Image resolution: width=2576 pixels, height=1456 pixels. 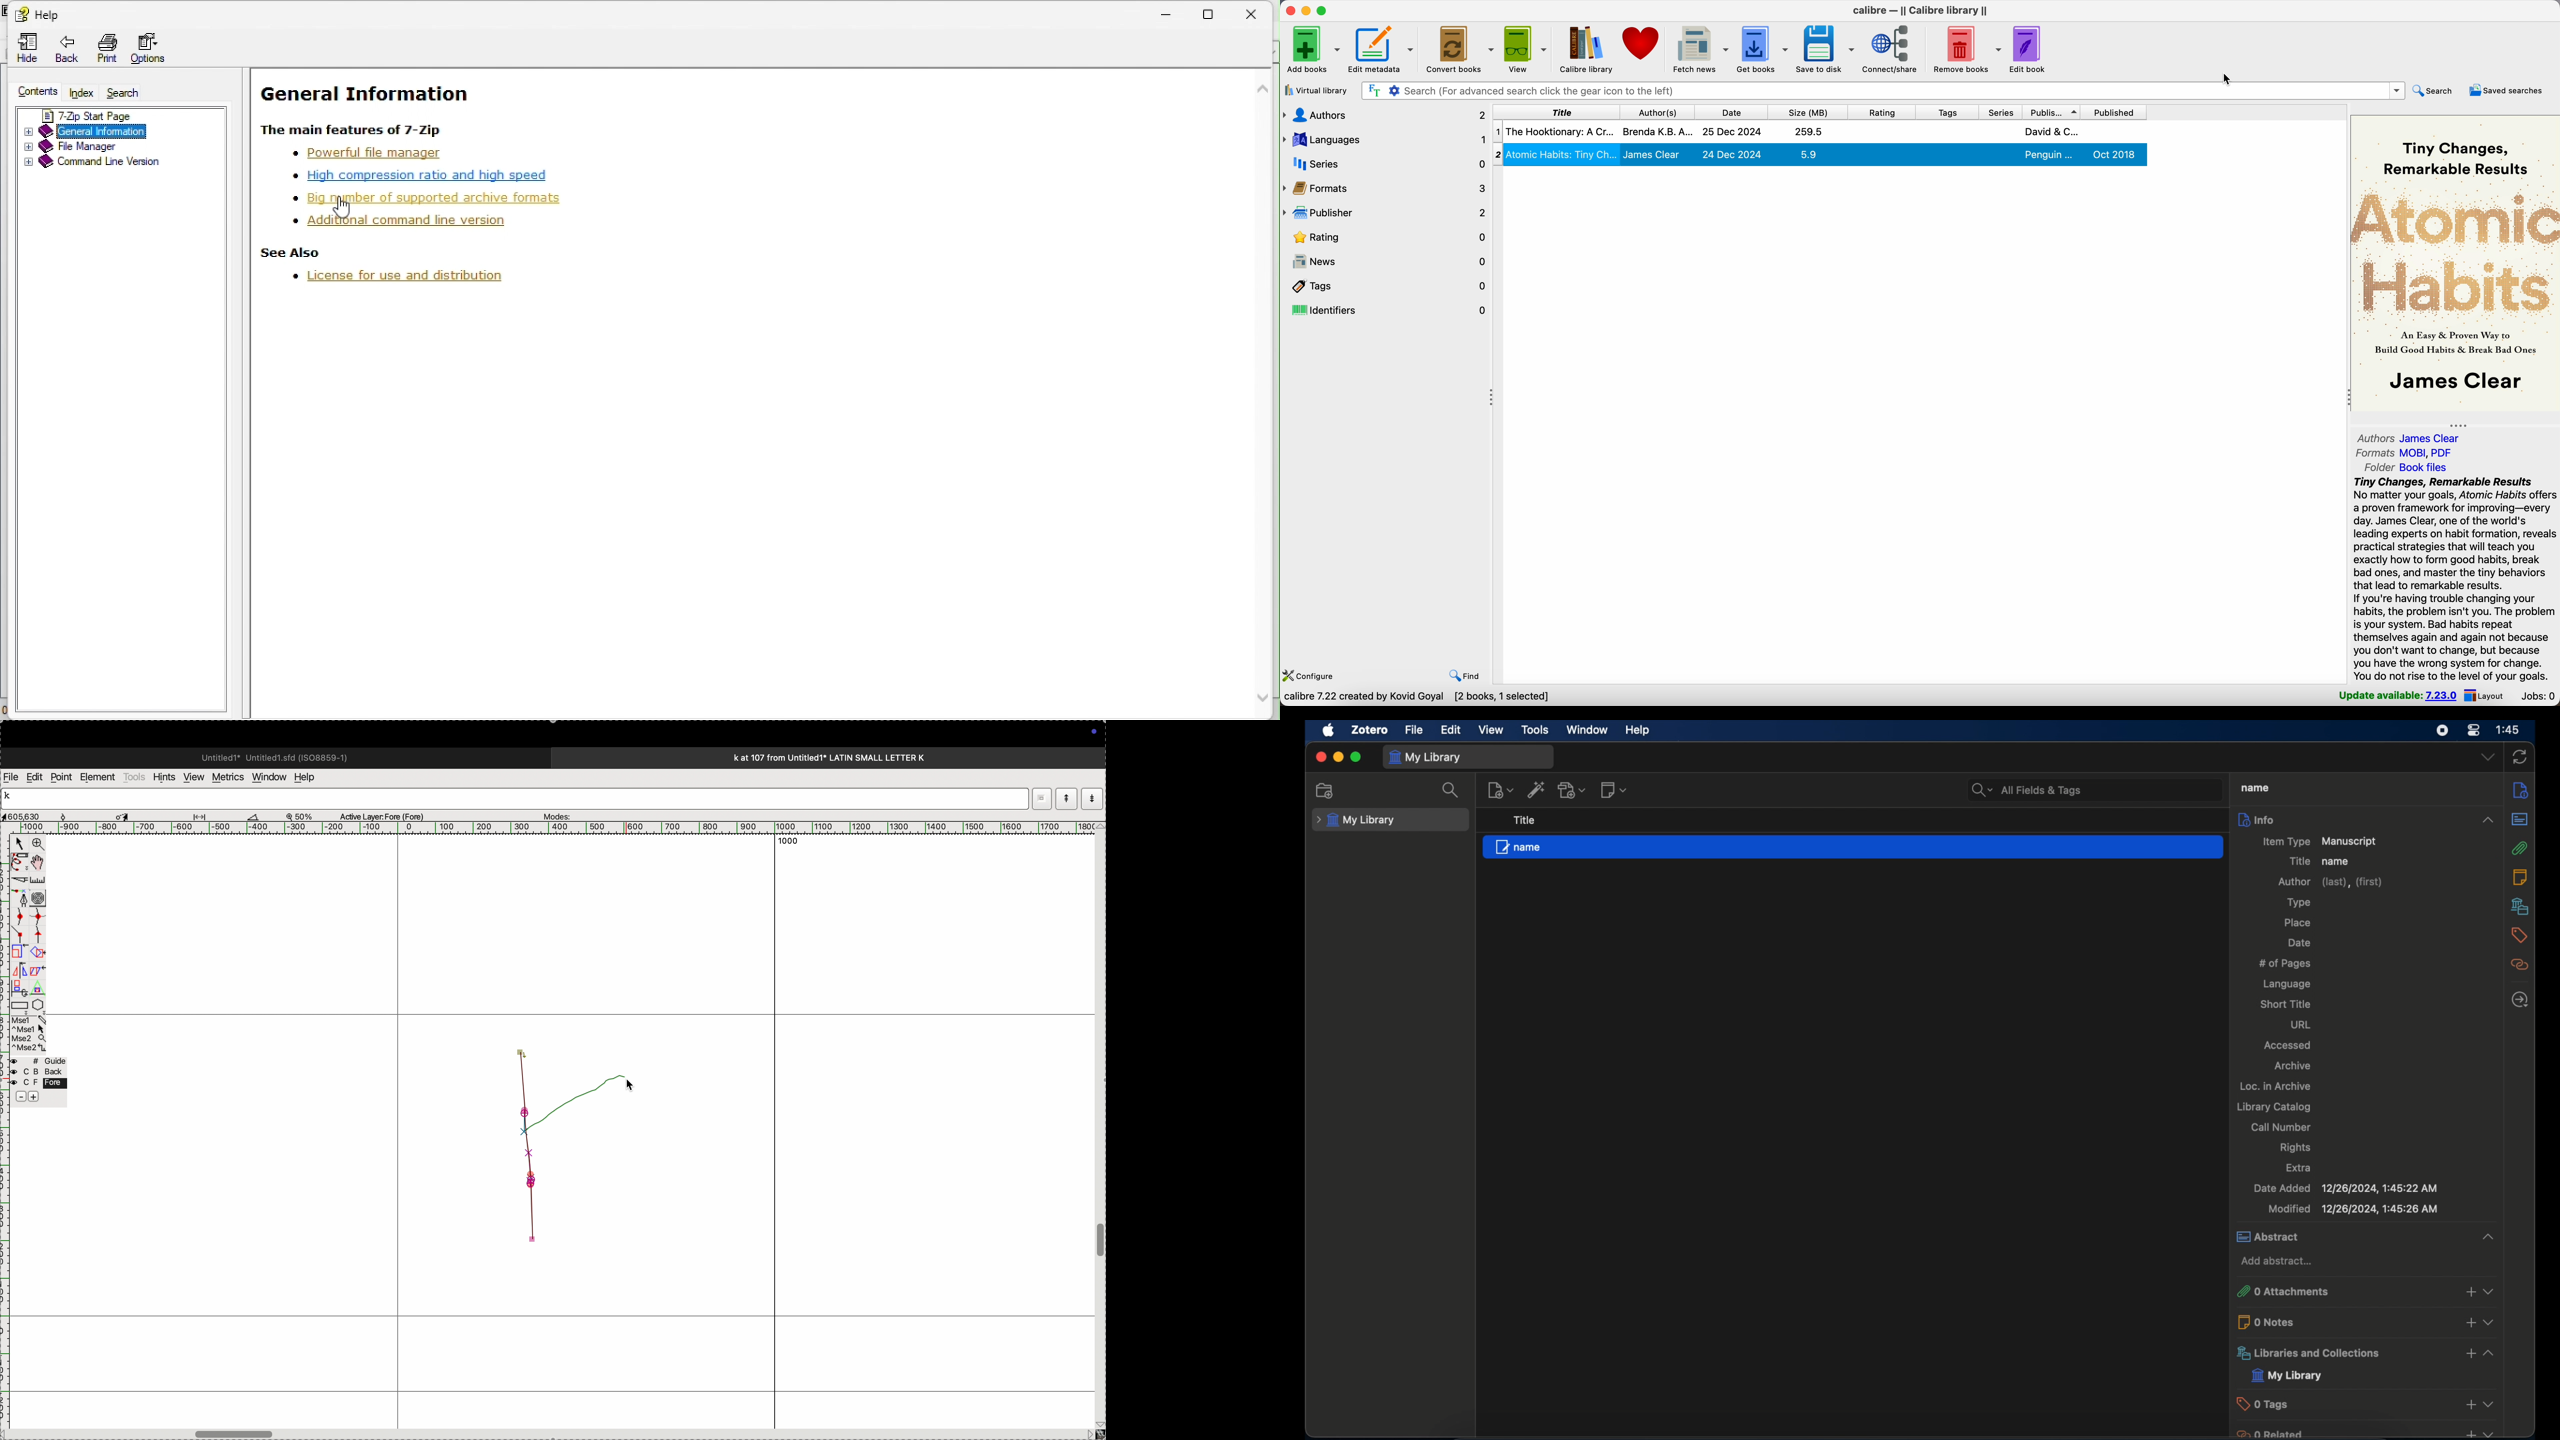 What do you see at coordinates (2296, 1148) in the screenshot?
I see `rights` at bounding box center [2296, 1148].